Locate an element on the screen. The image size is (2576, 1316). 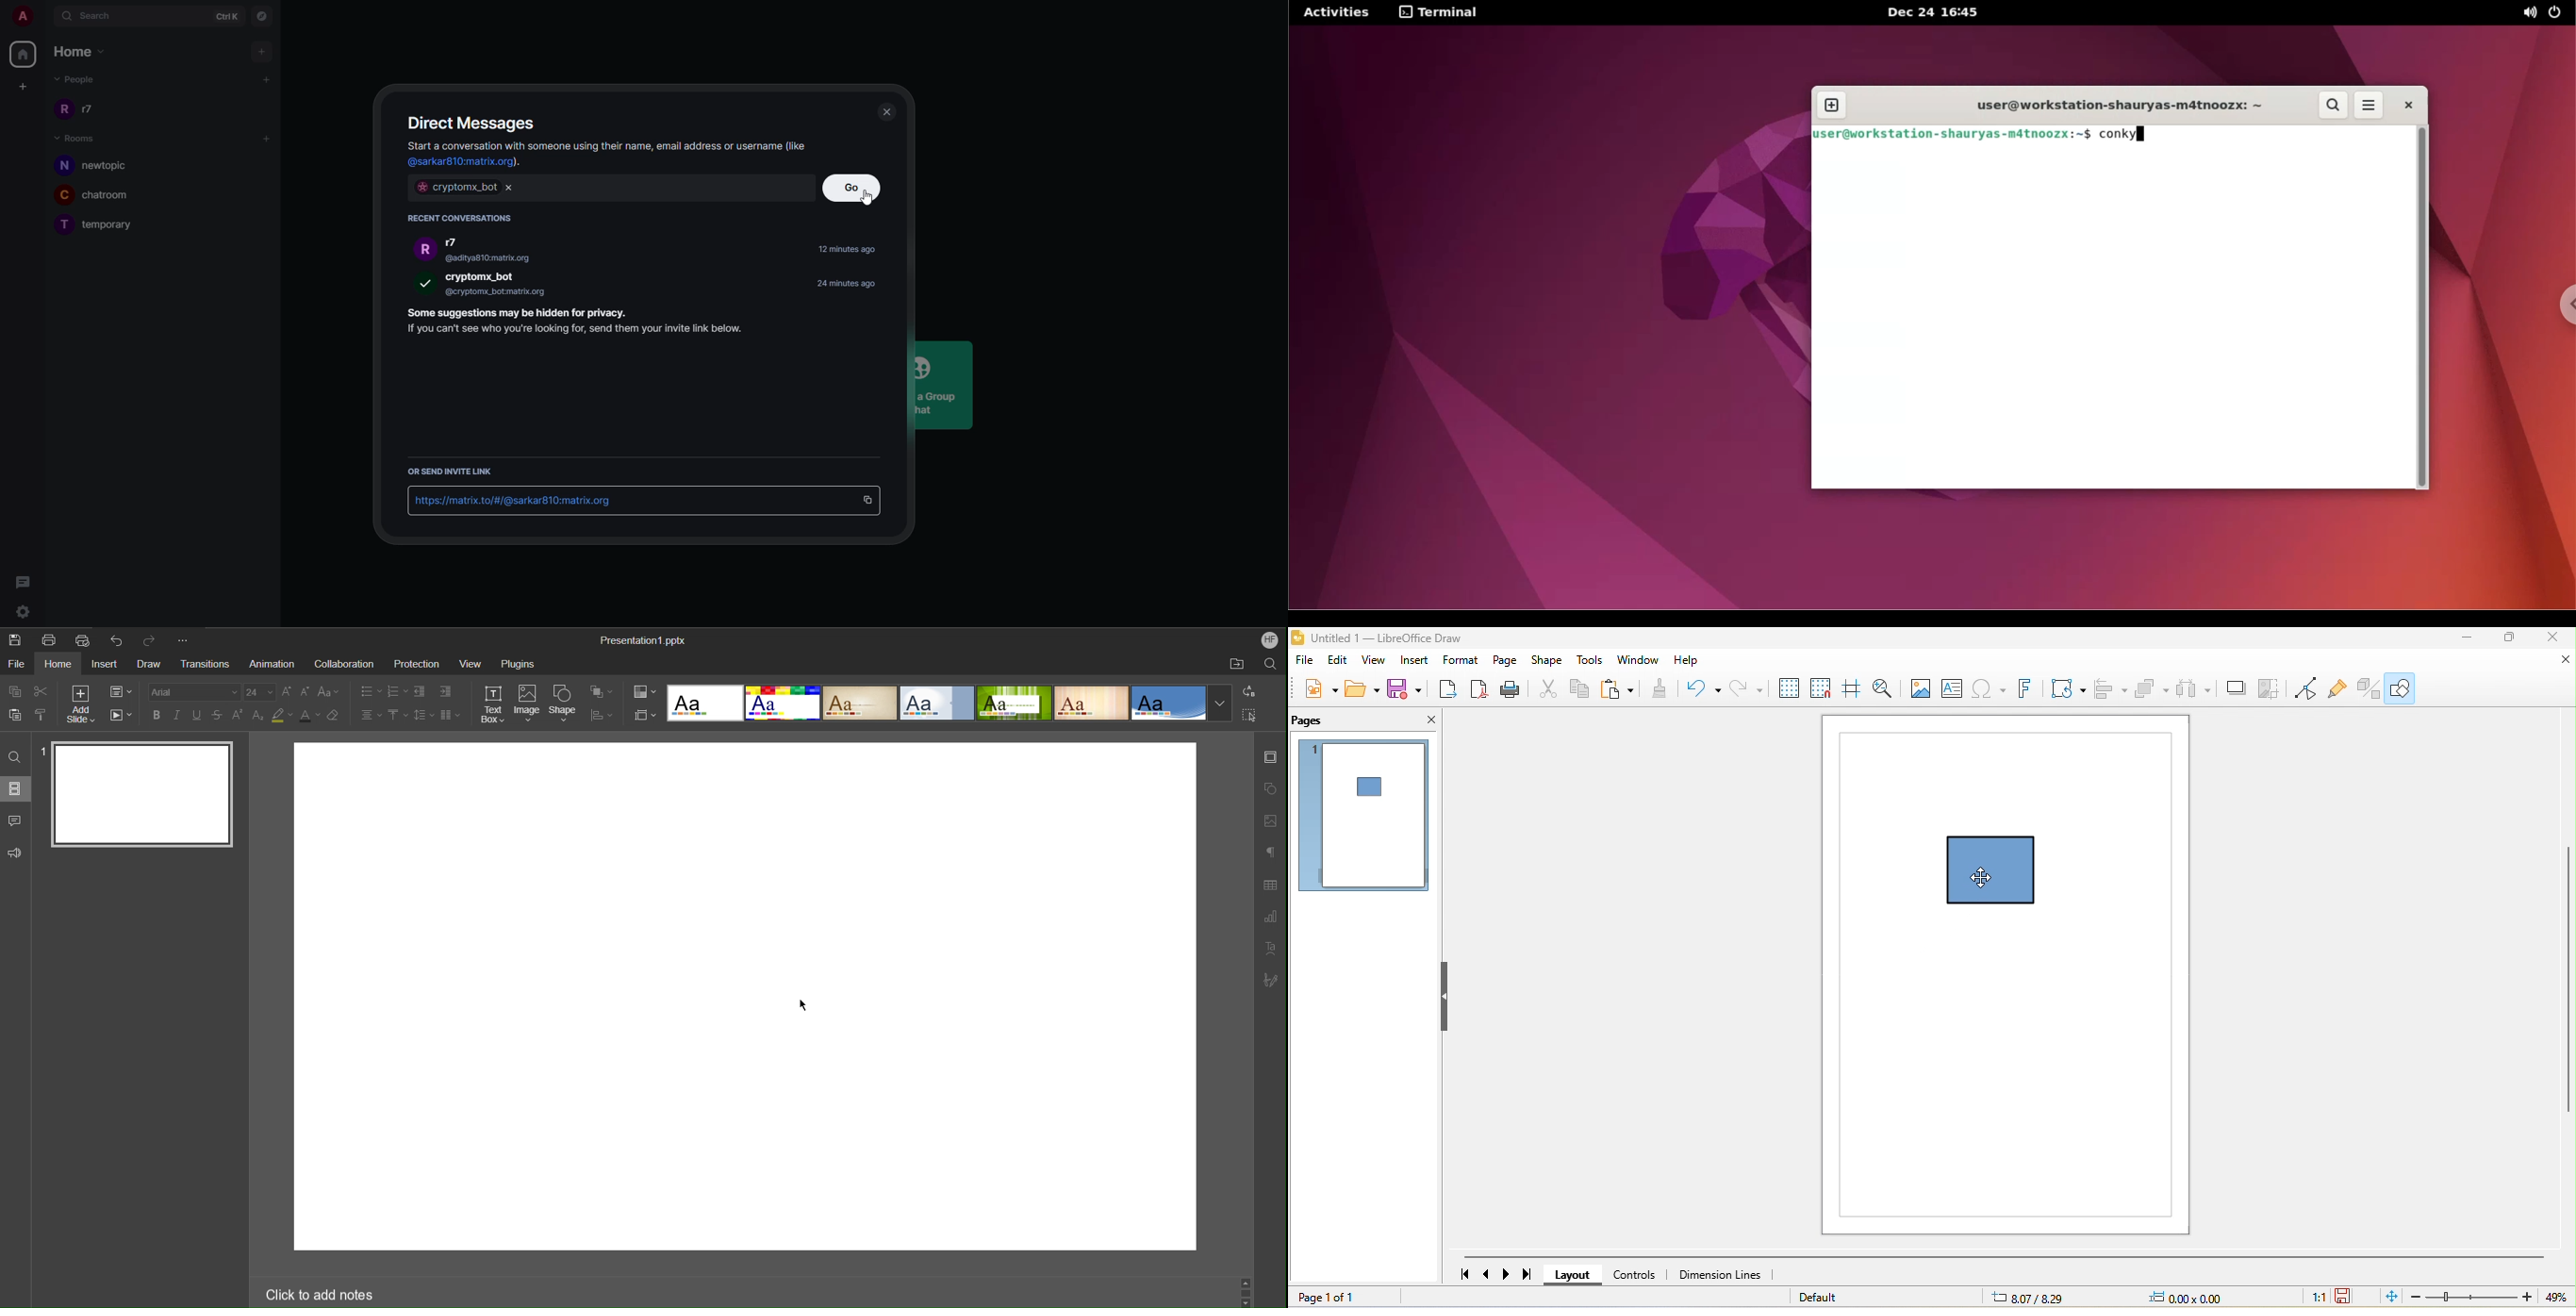
chatroom is located at coordinates (114, 196).